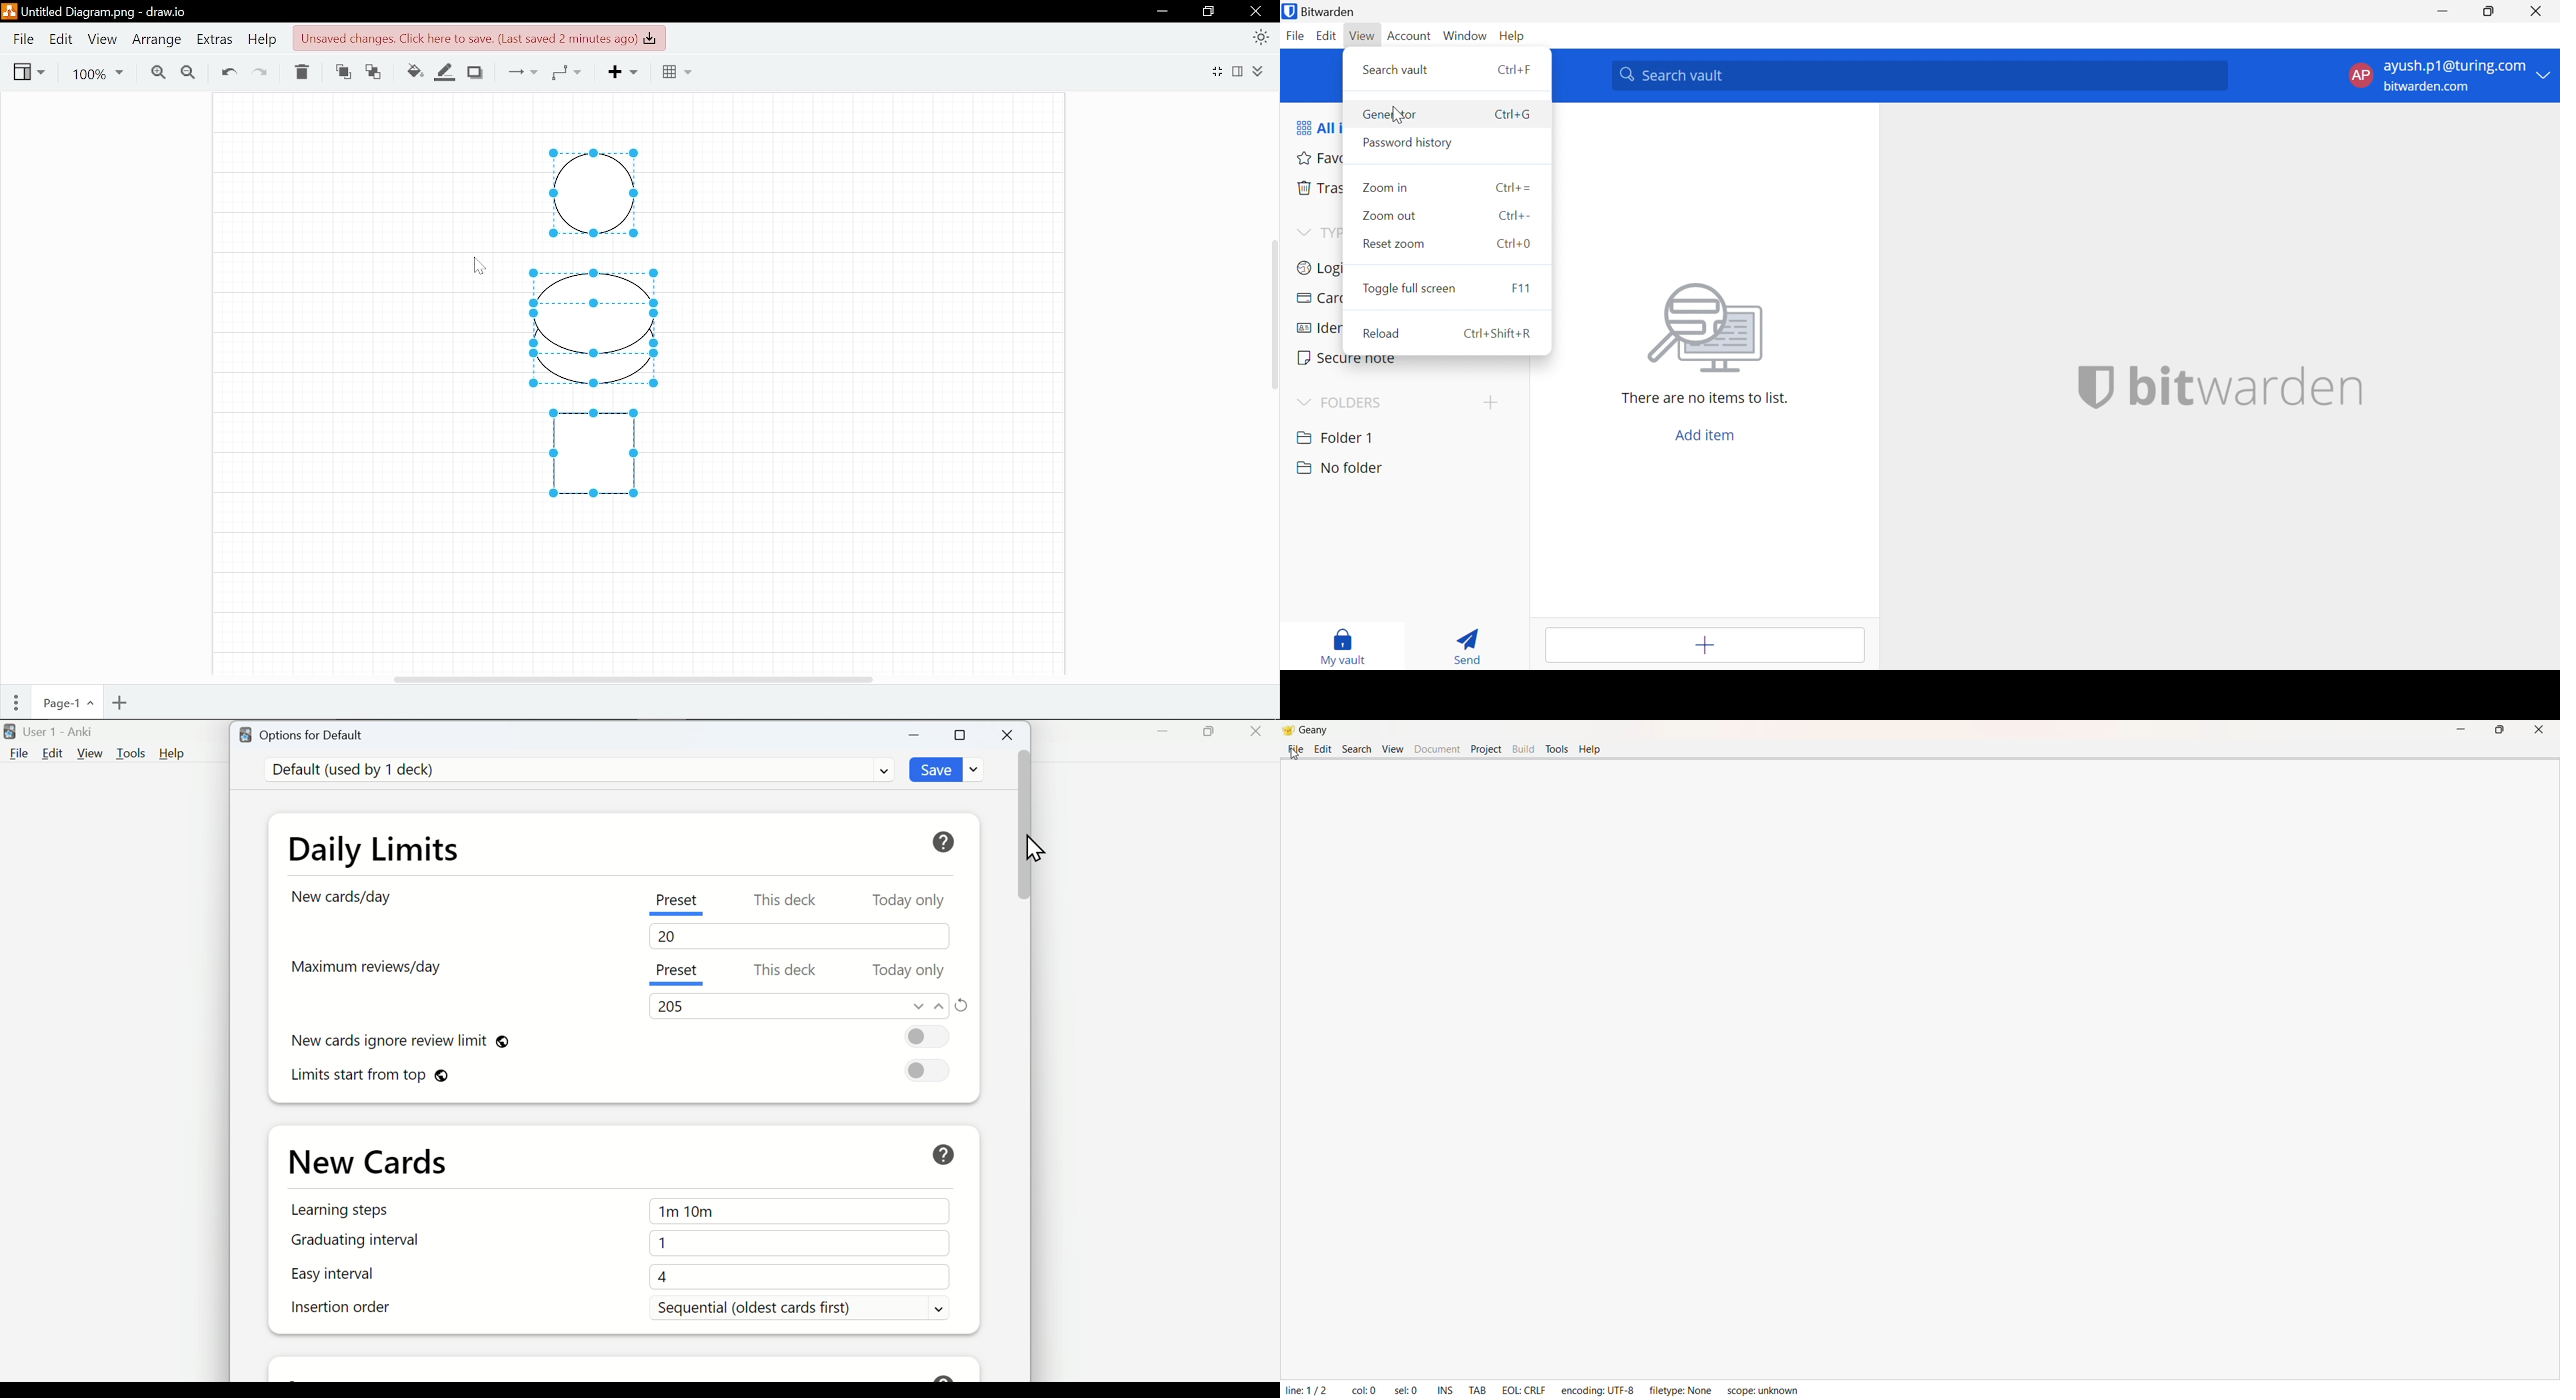 Image resolution: width=2576 pixels, height=1400 pixels. I want to click on bitwarden, so click(2247, 389).